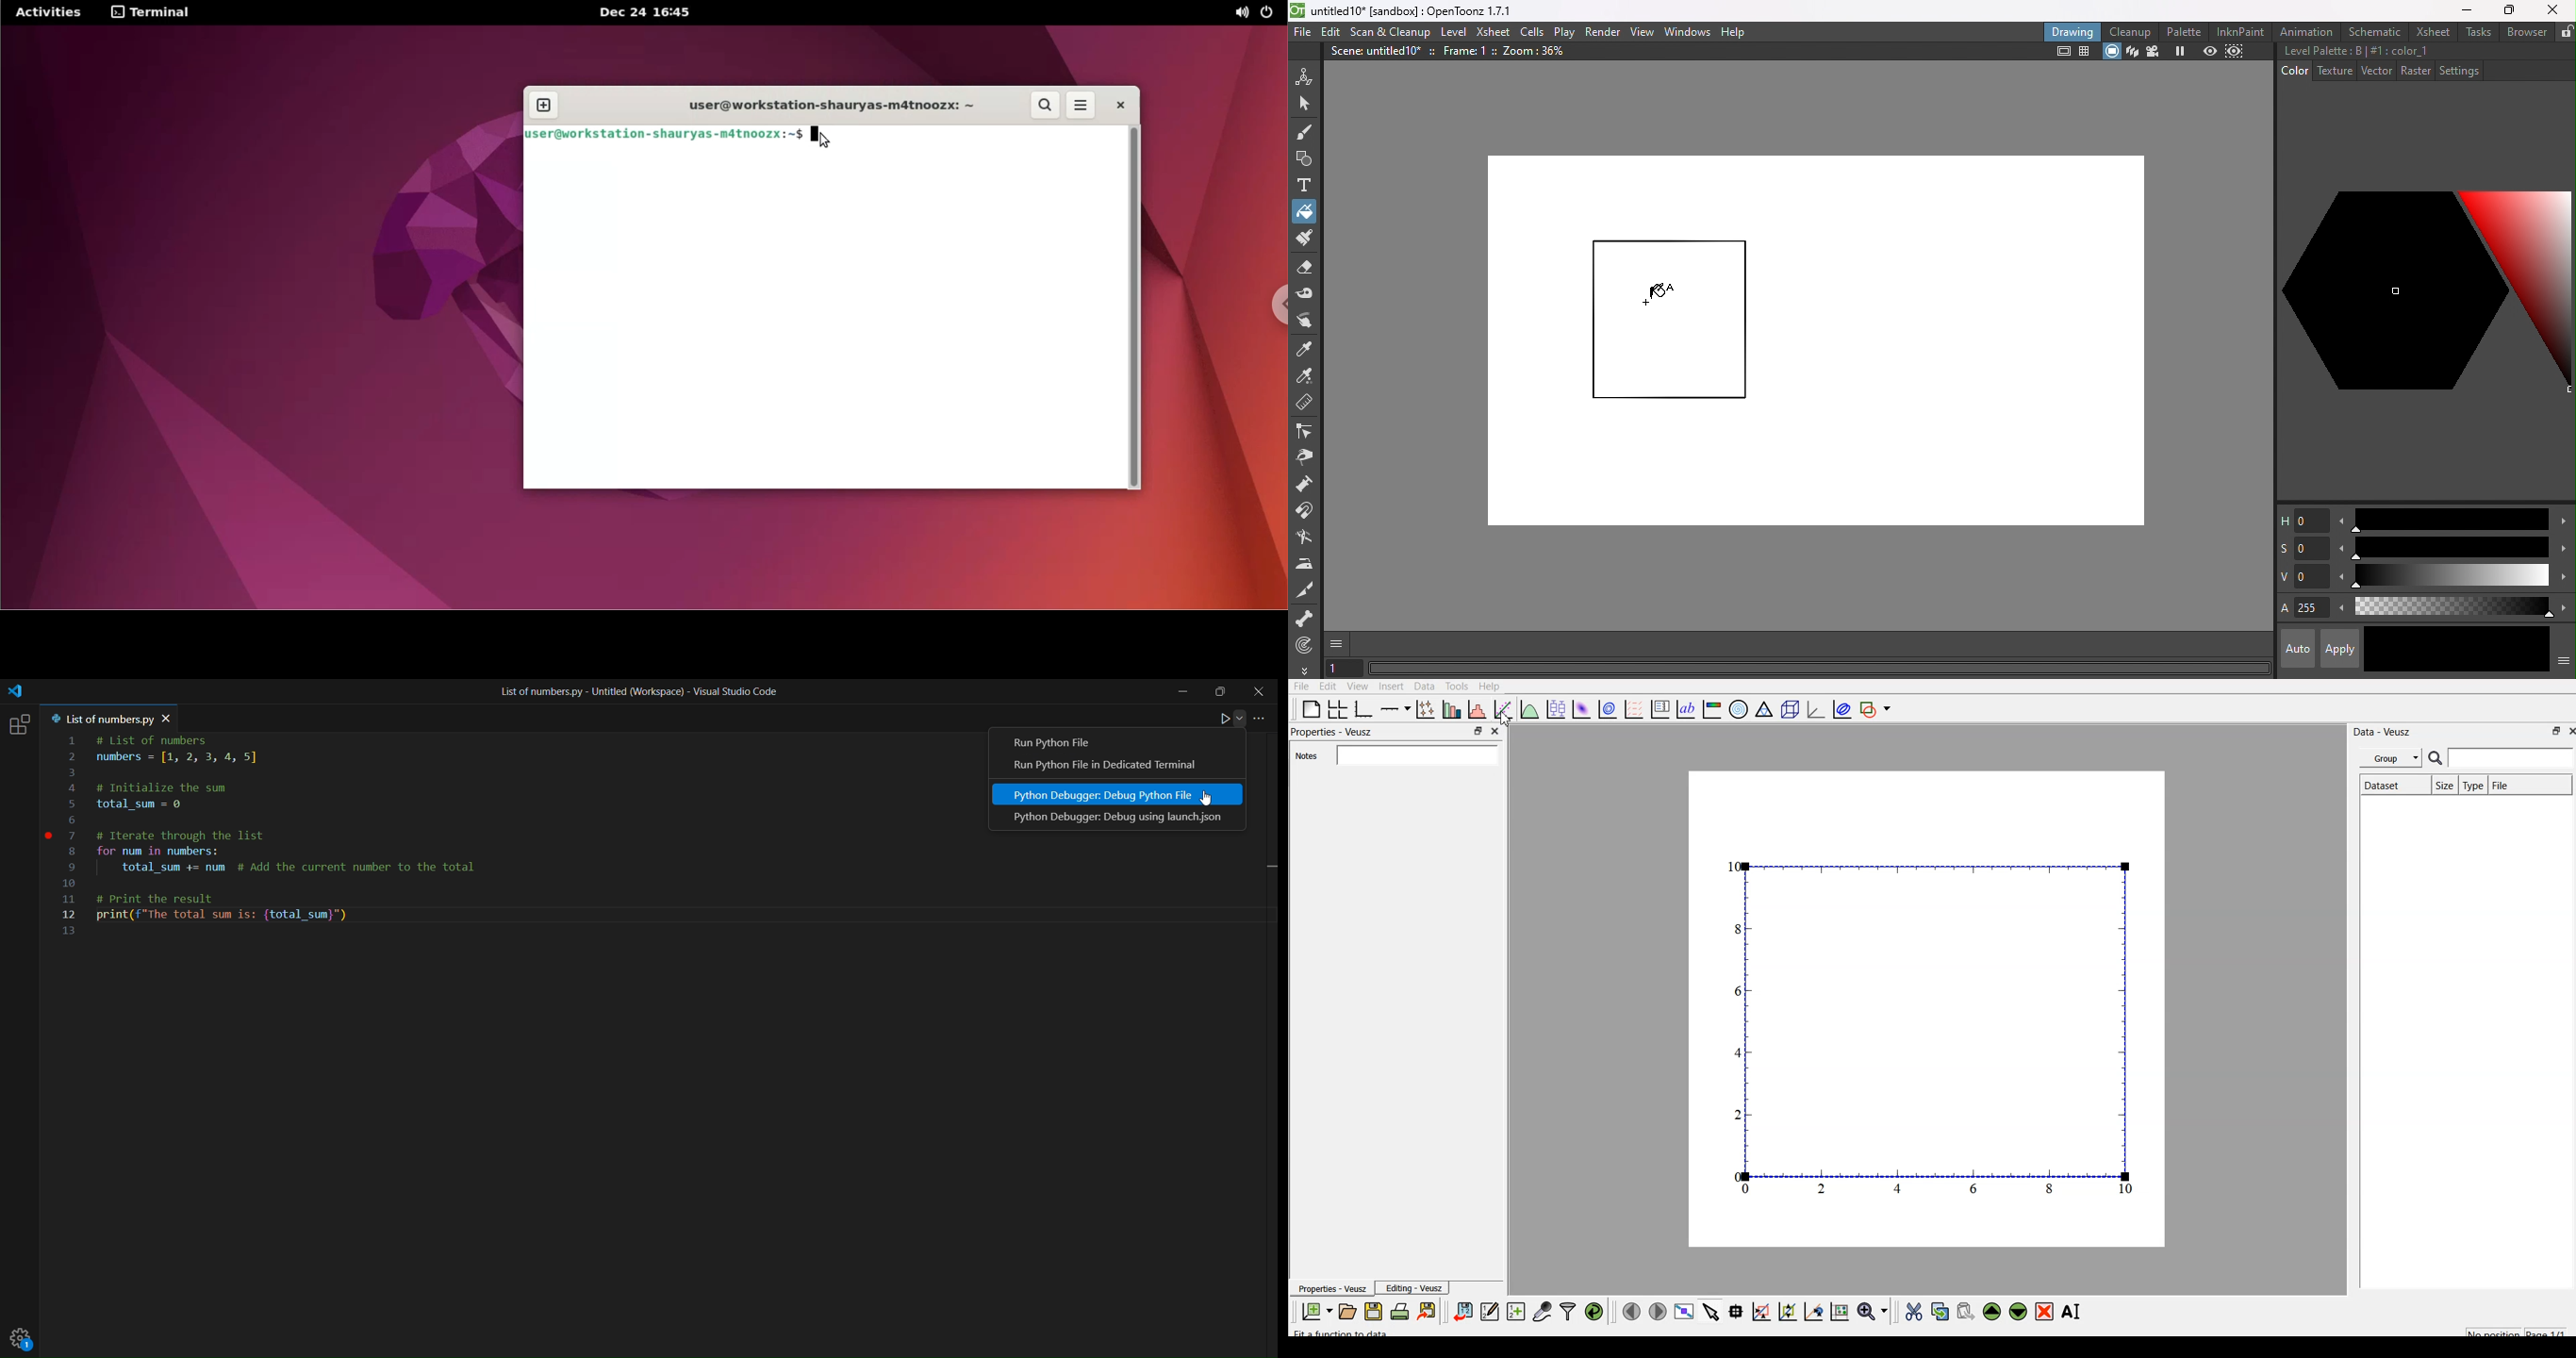 This screenshot has height=1372, width=2576. Describe the element at coordinates (1334, 733) in the screenshot. I see `Properties - Veusz` at that location.